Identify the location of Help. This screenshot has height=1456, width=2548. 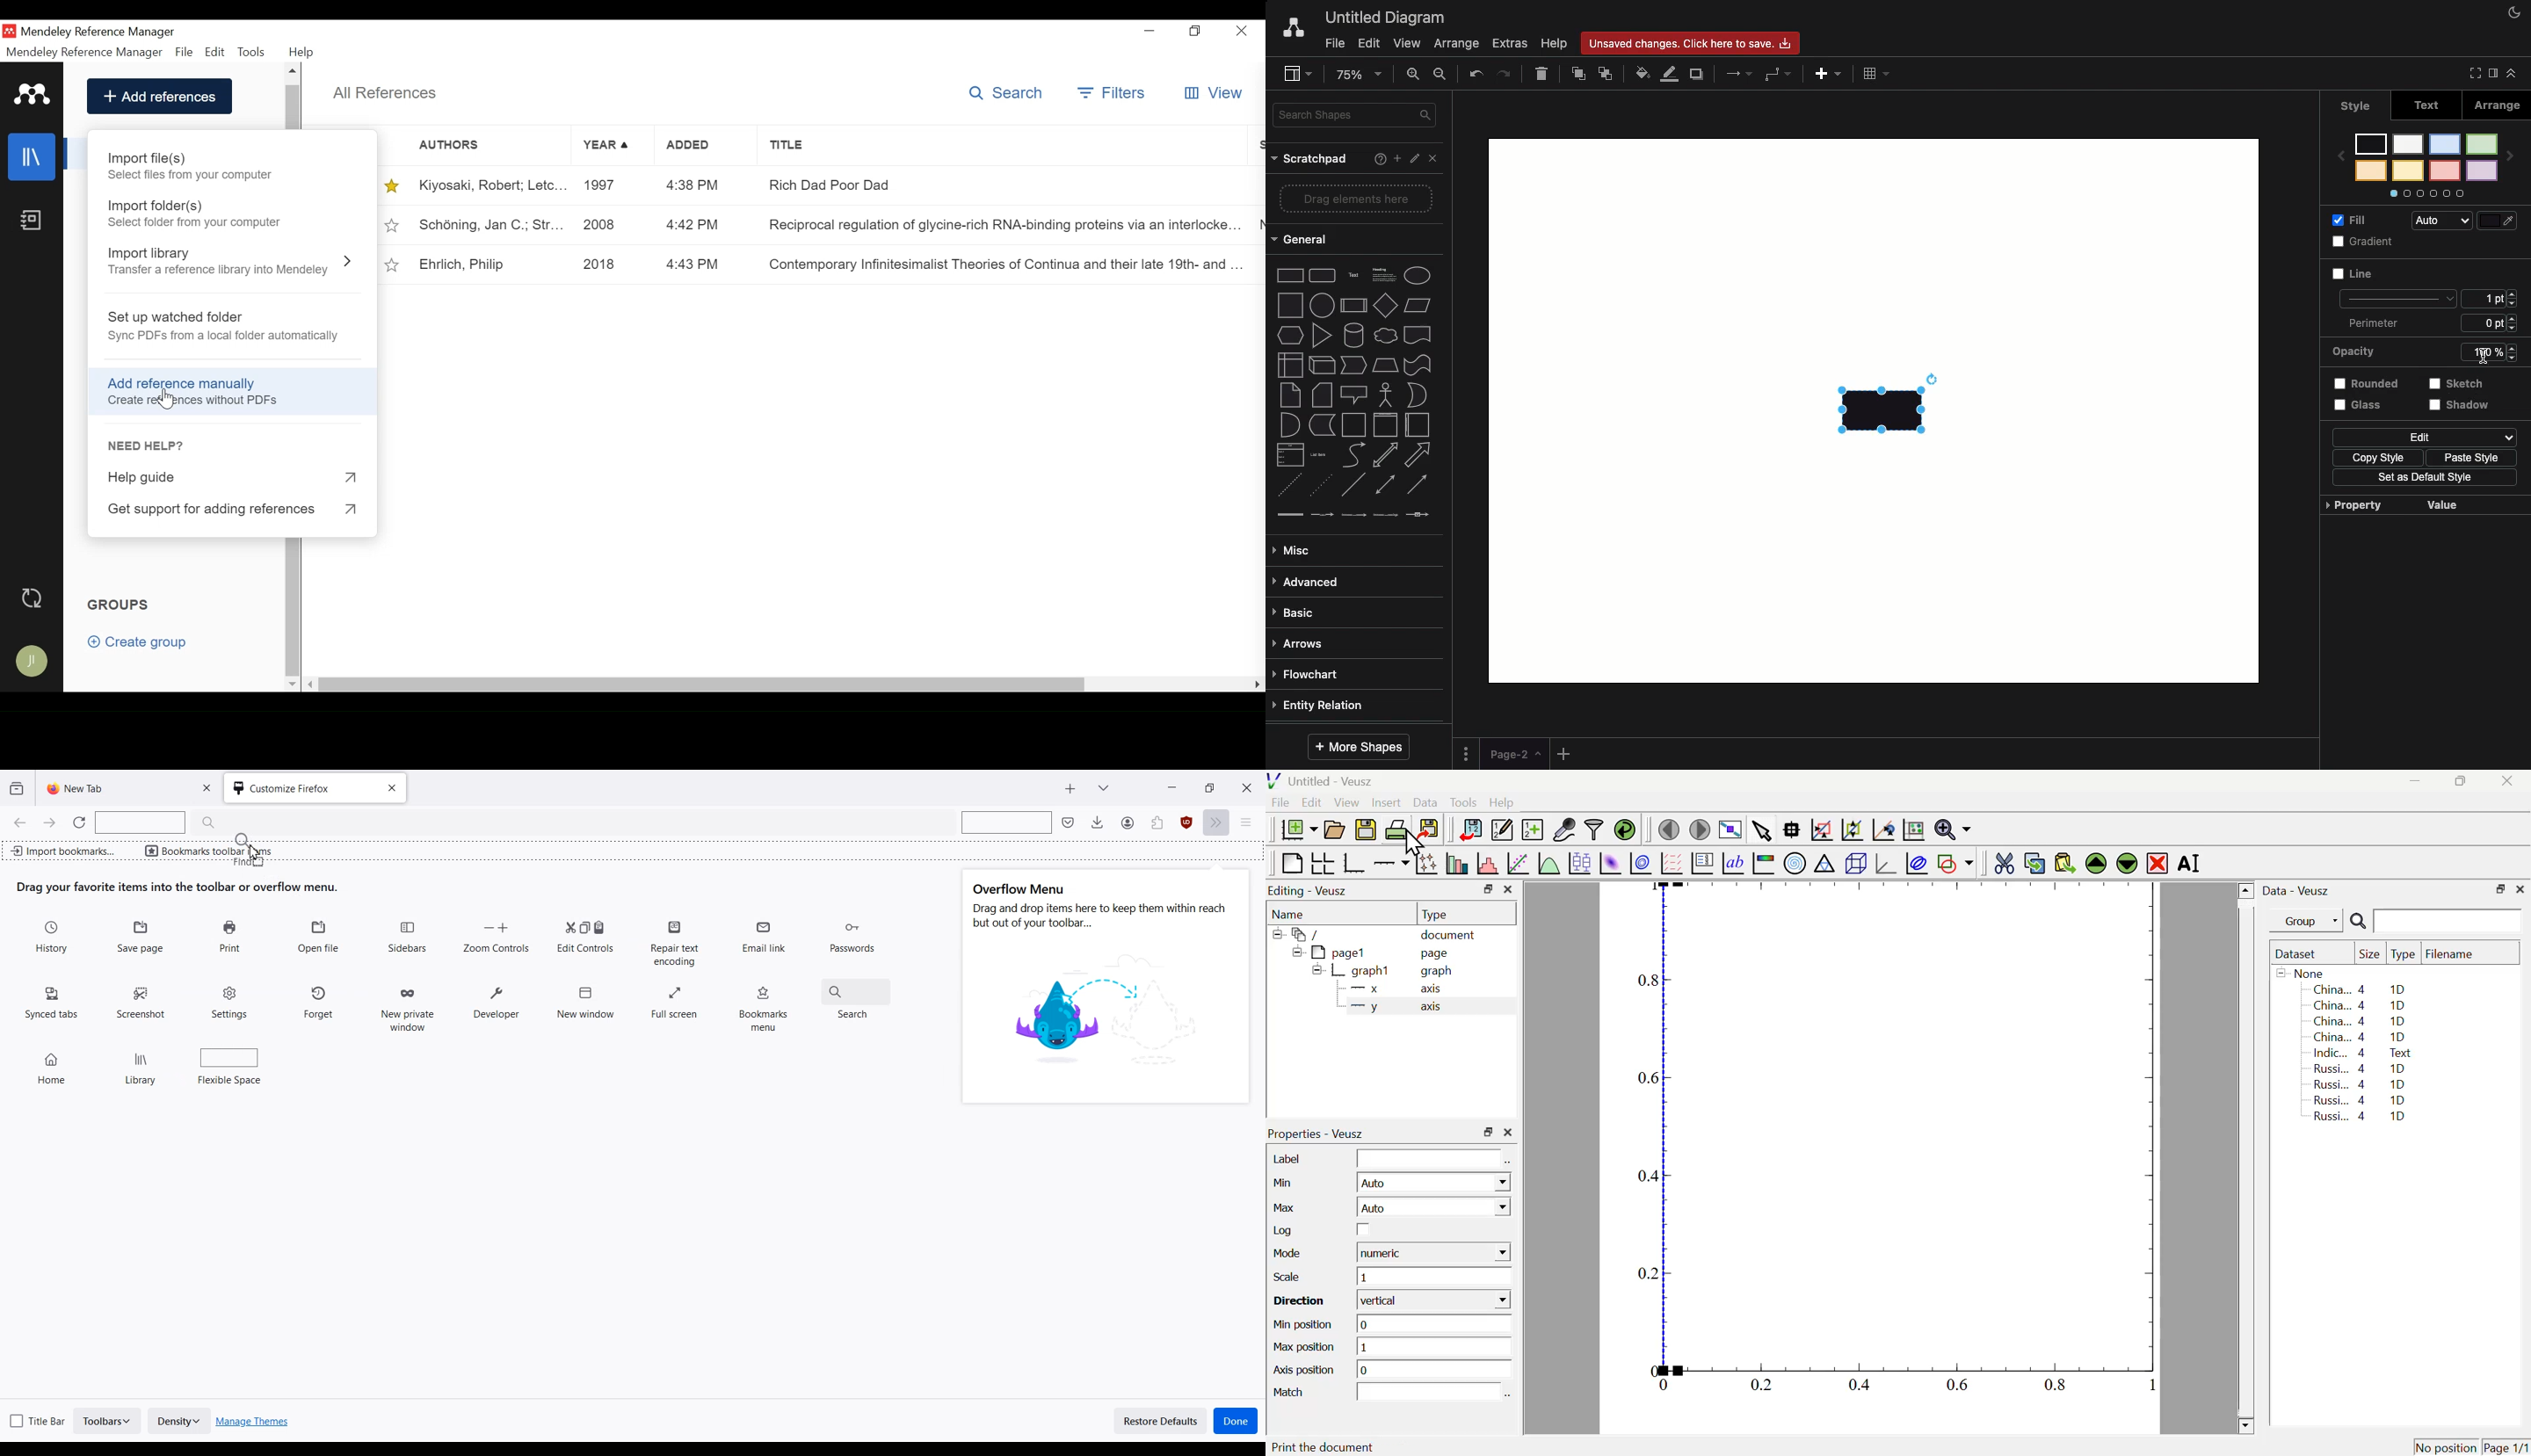
(1376, 159).